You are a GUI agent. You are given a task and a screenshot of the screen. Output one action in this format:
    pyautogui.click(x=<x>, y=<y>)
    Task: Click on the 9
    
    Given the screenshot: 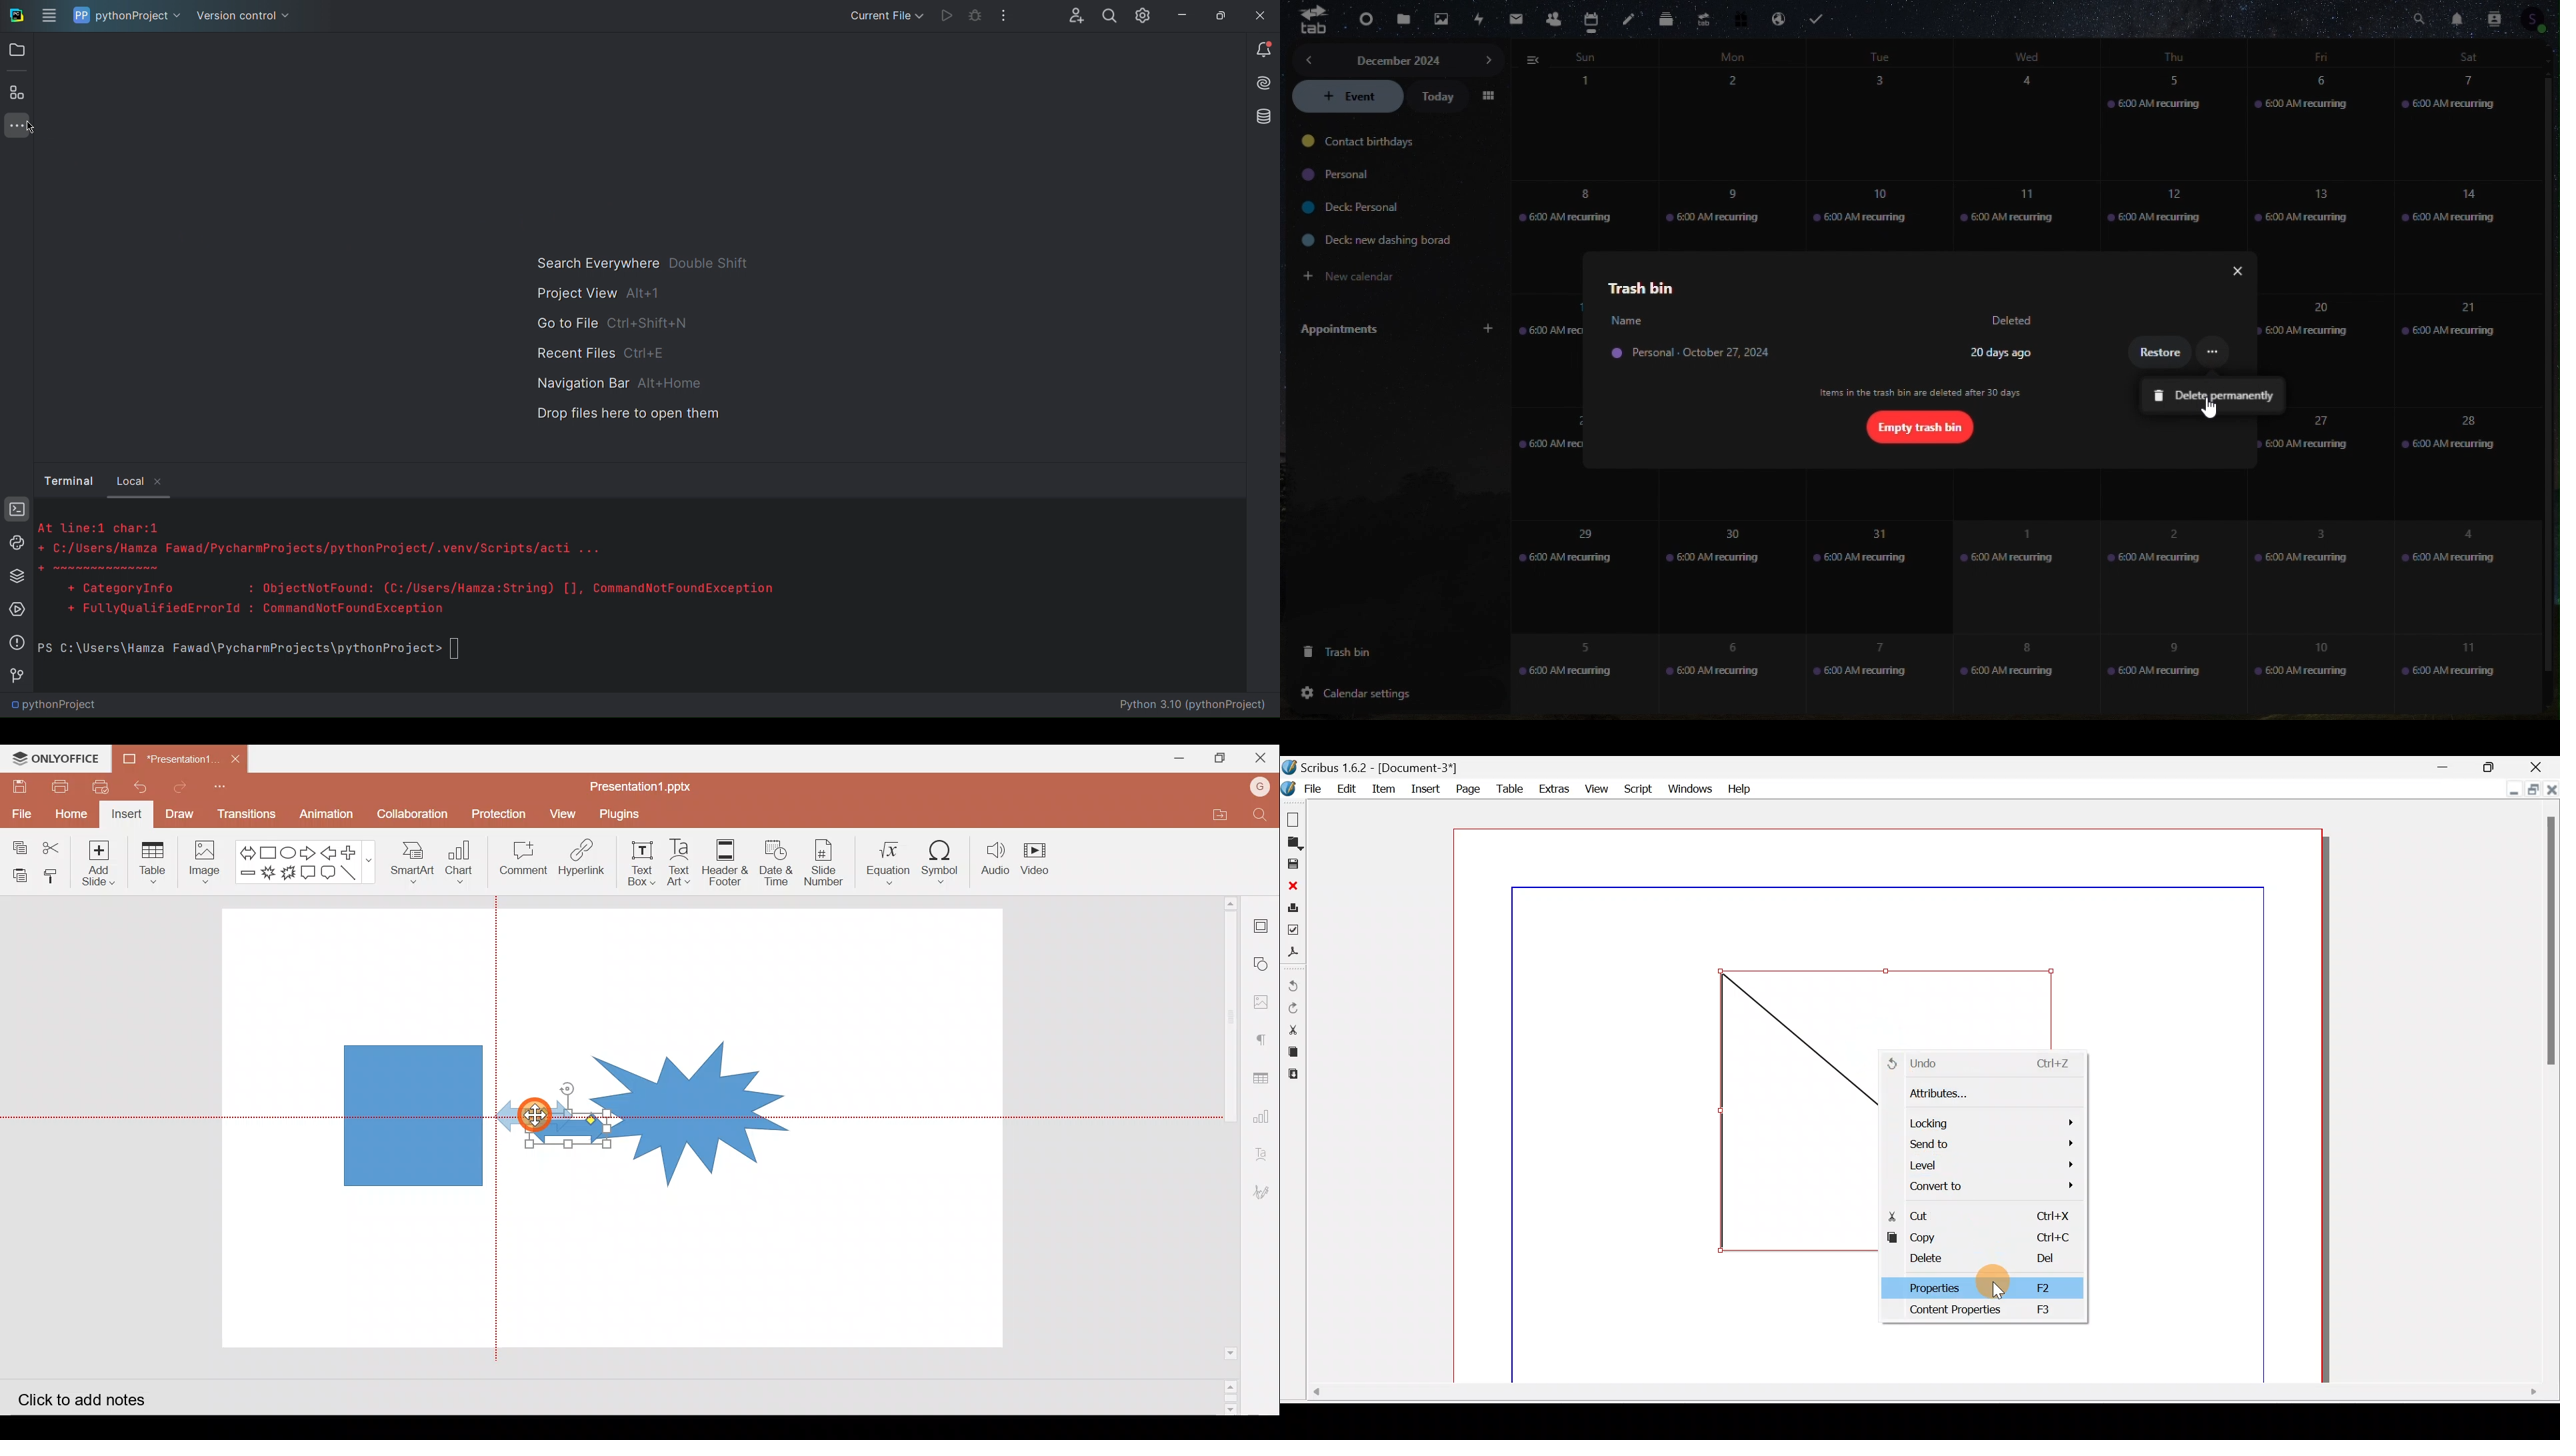 What is the action you would take?
    pyautogui.click(x=1727, y=211)
    